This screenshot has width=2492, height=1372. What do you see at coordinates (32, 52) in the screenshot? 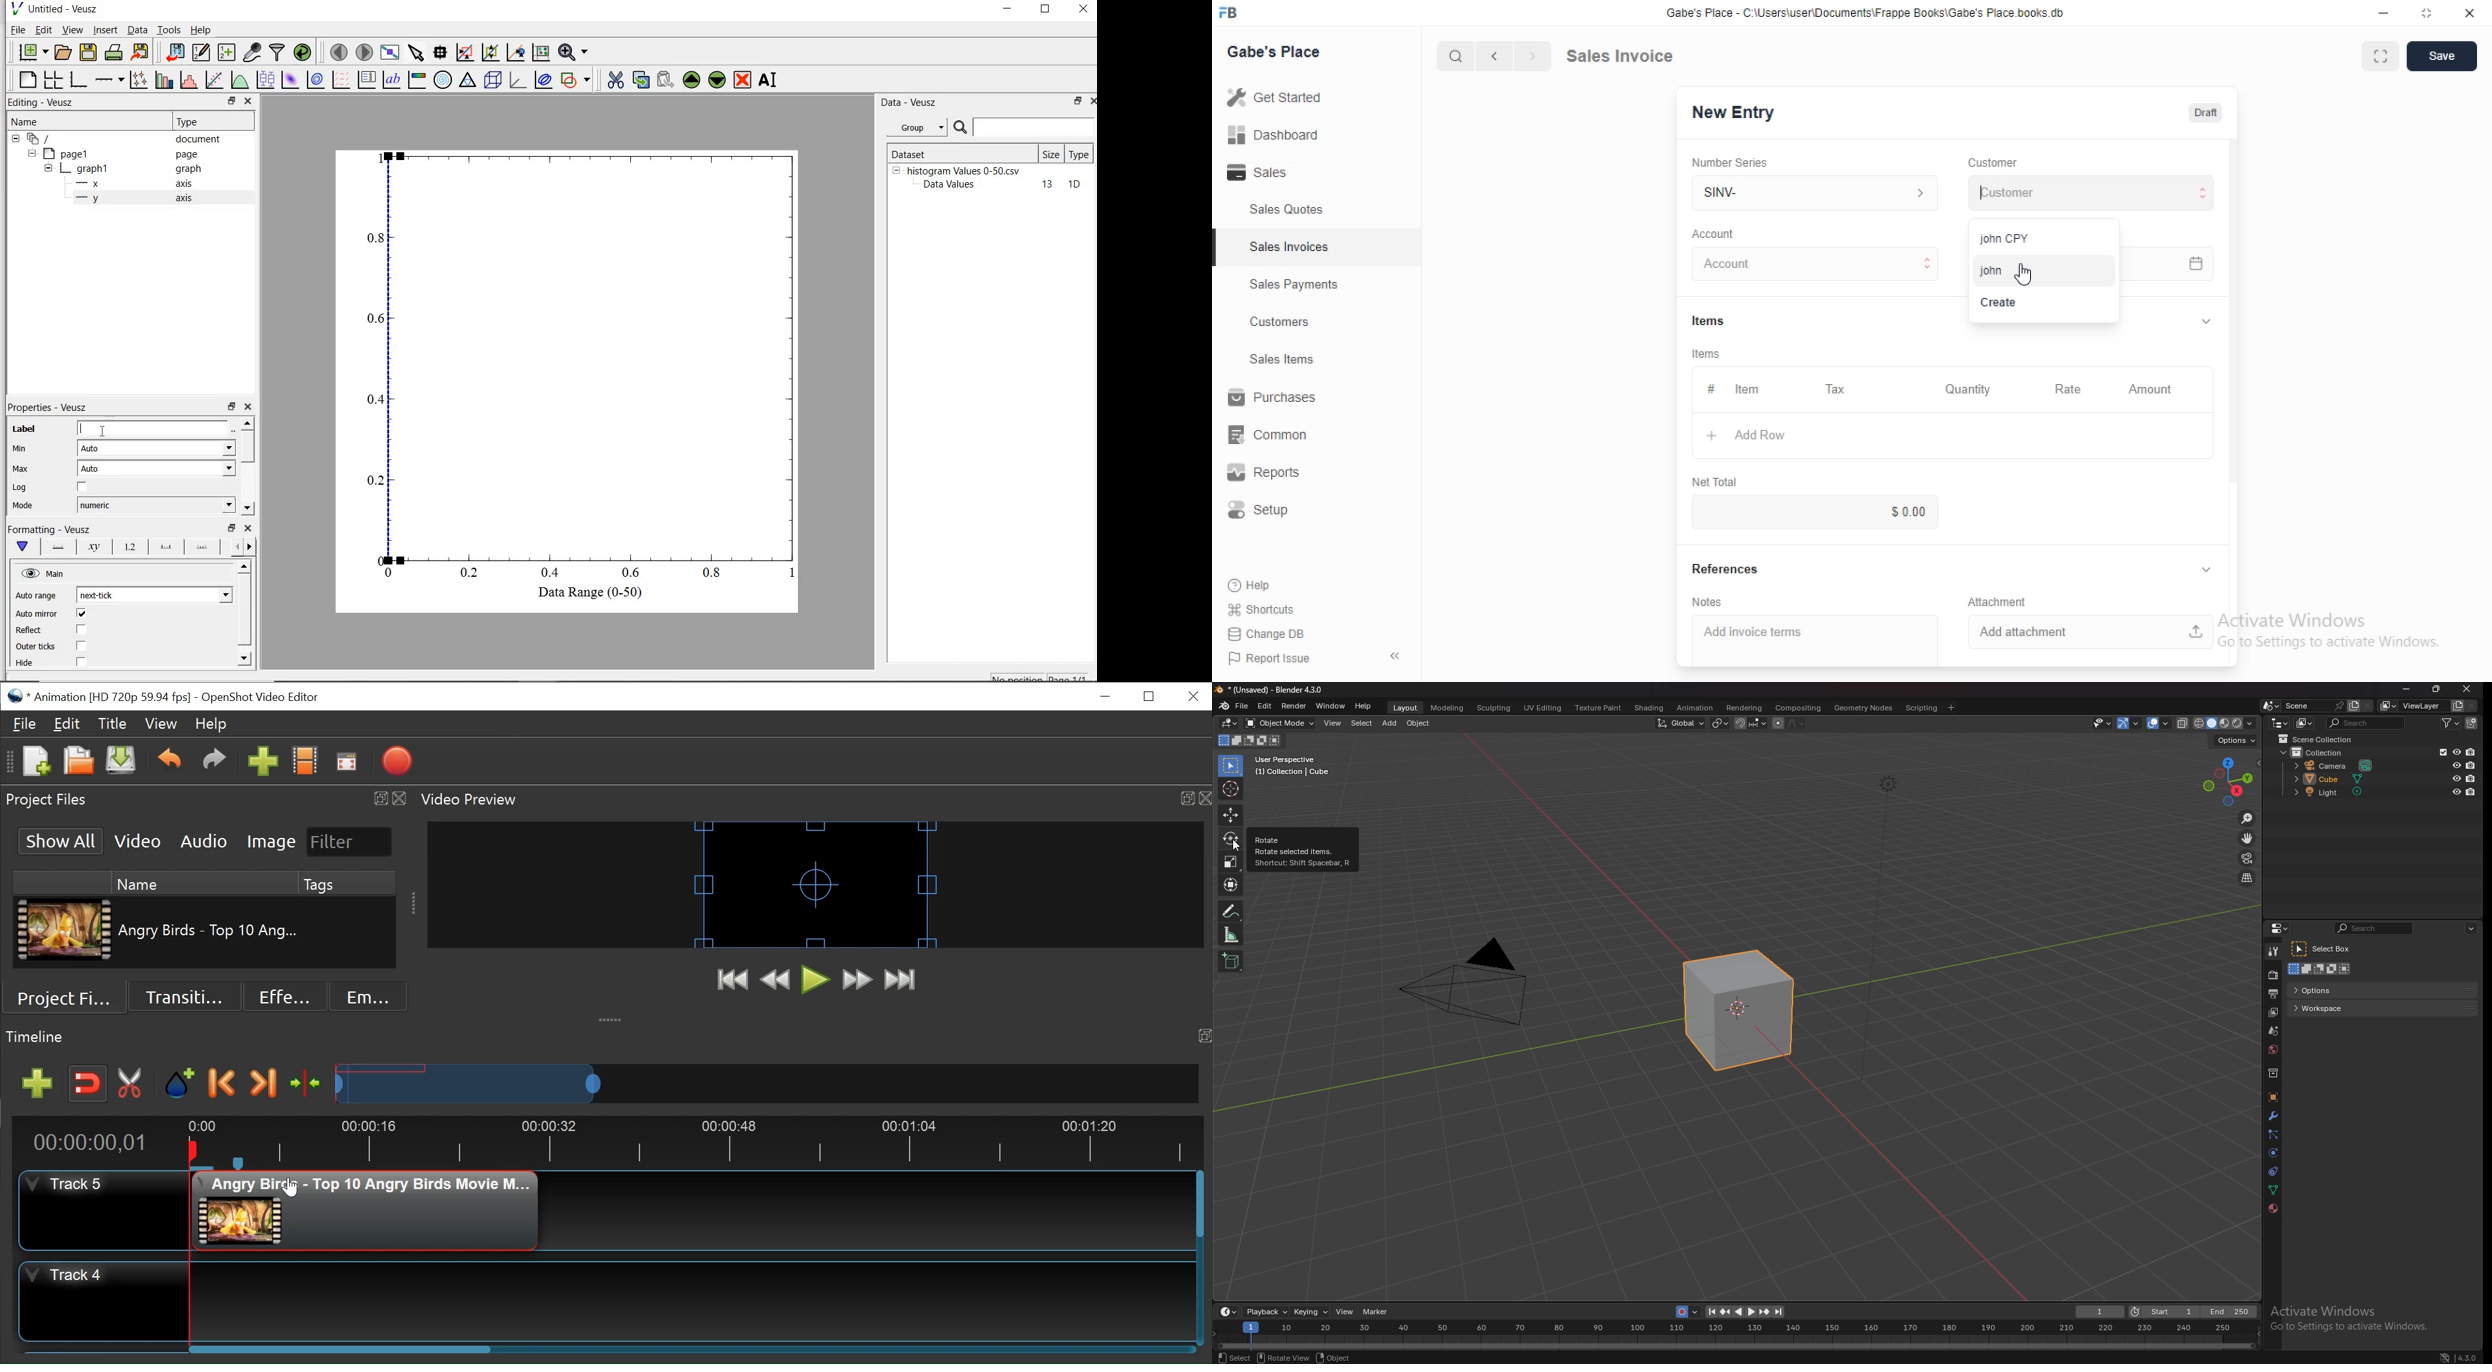
I see `new document` at bounding box center [32, 52].